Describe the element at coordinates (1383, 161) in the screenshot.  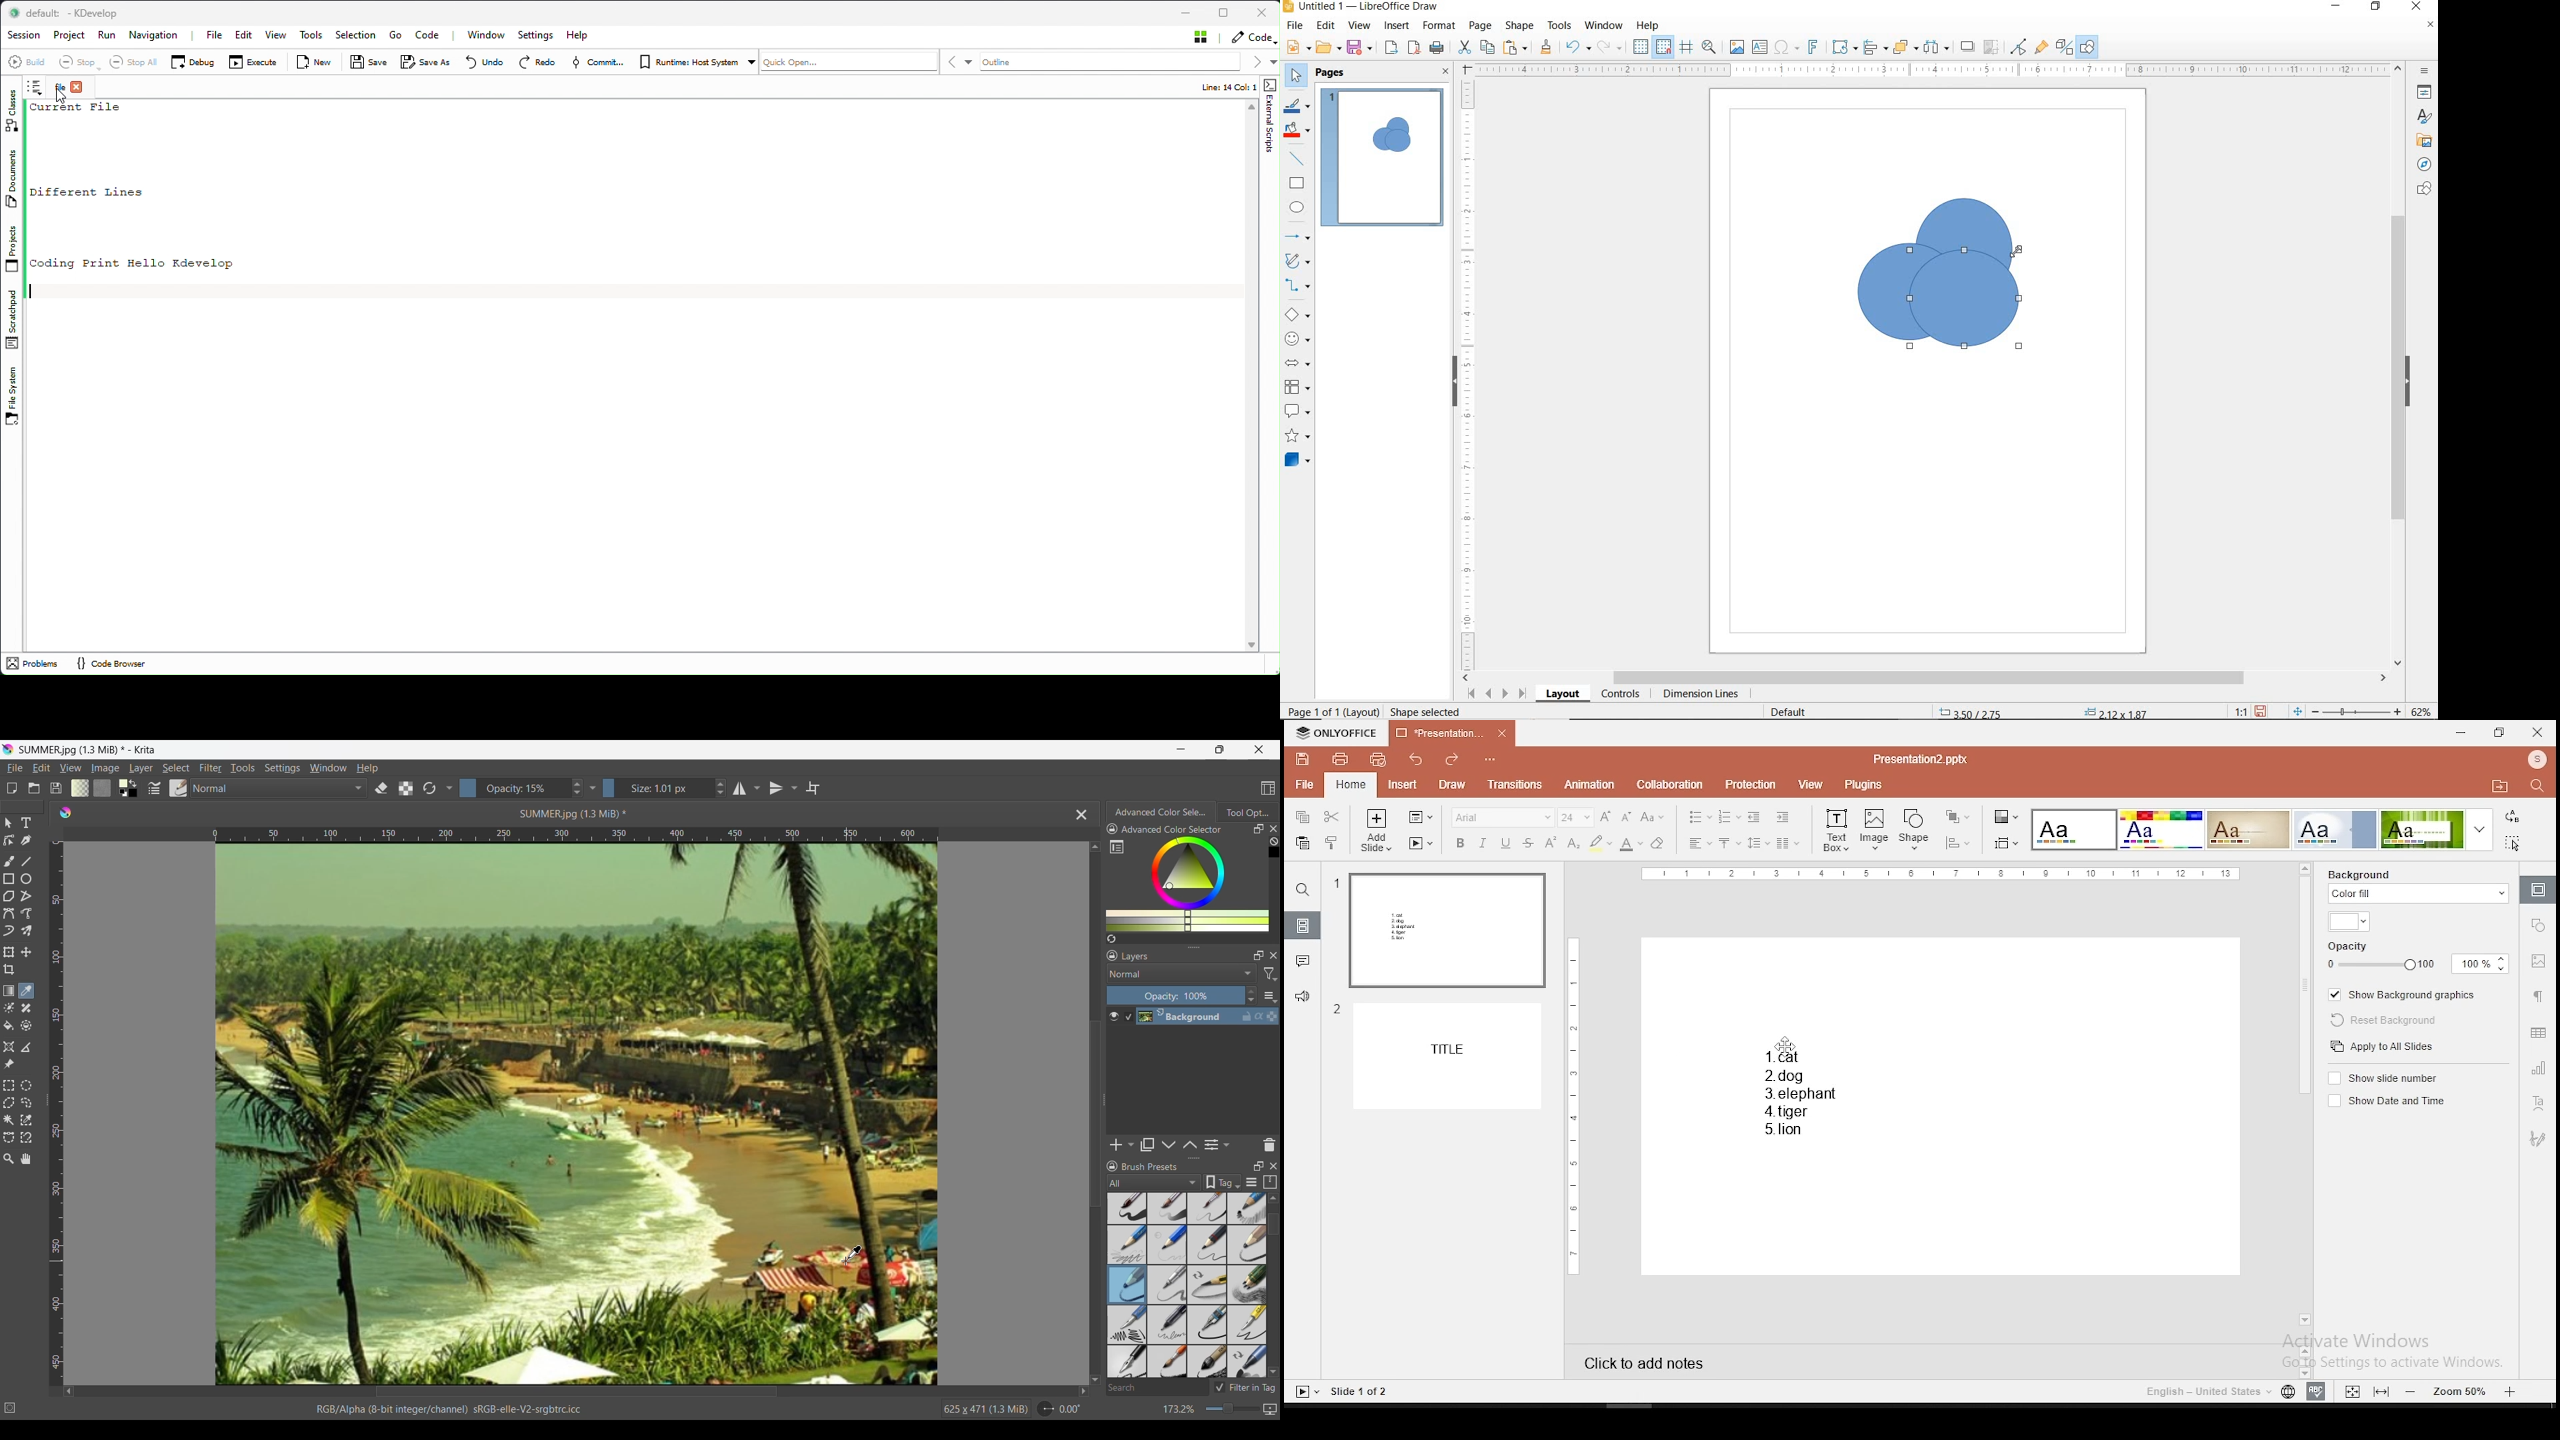
I see `PAGE 1` at that location.